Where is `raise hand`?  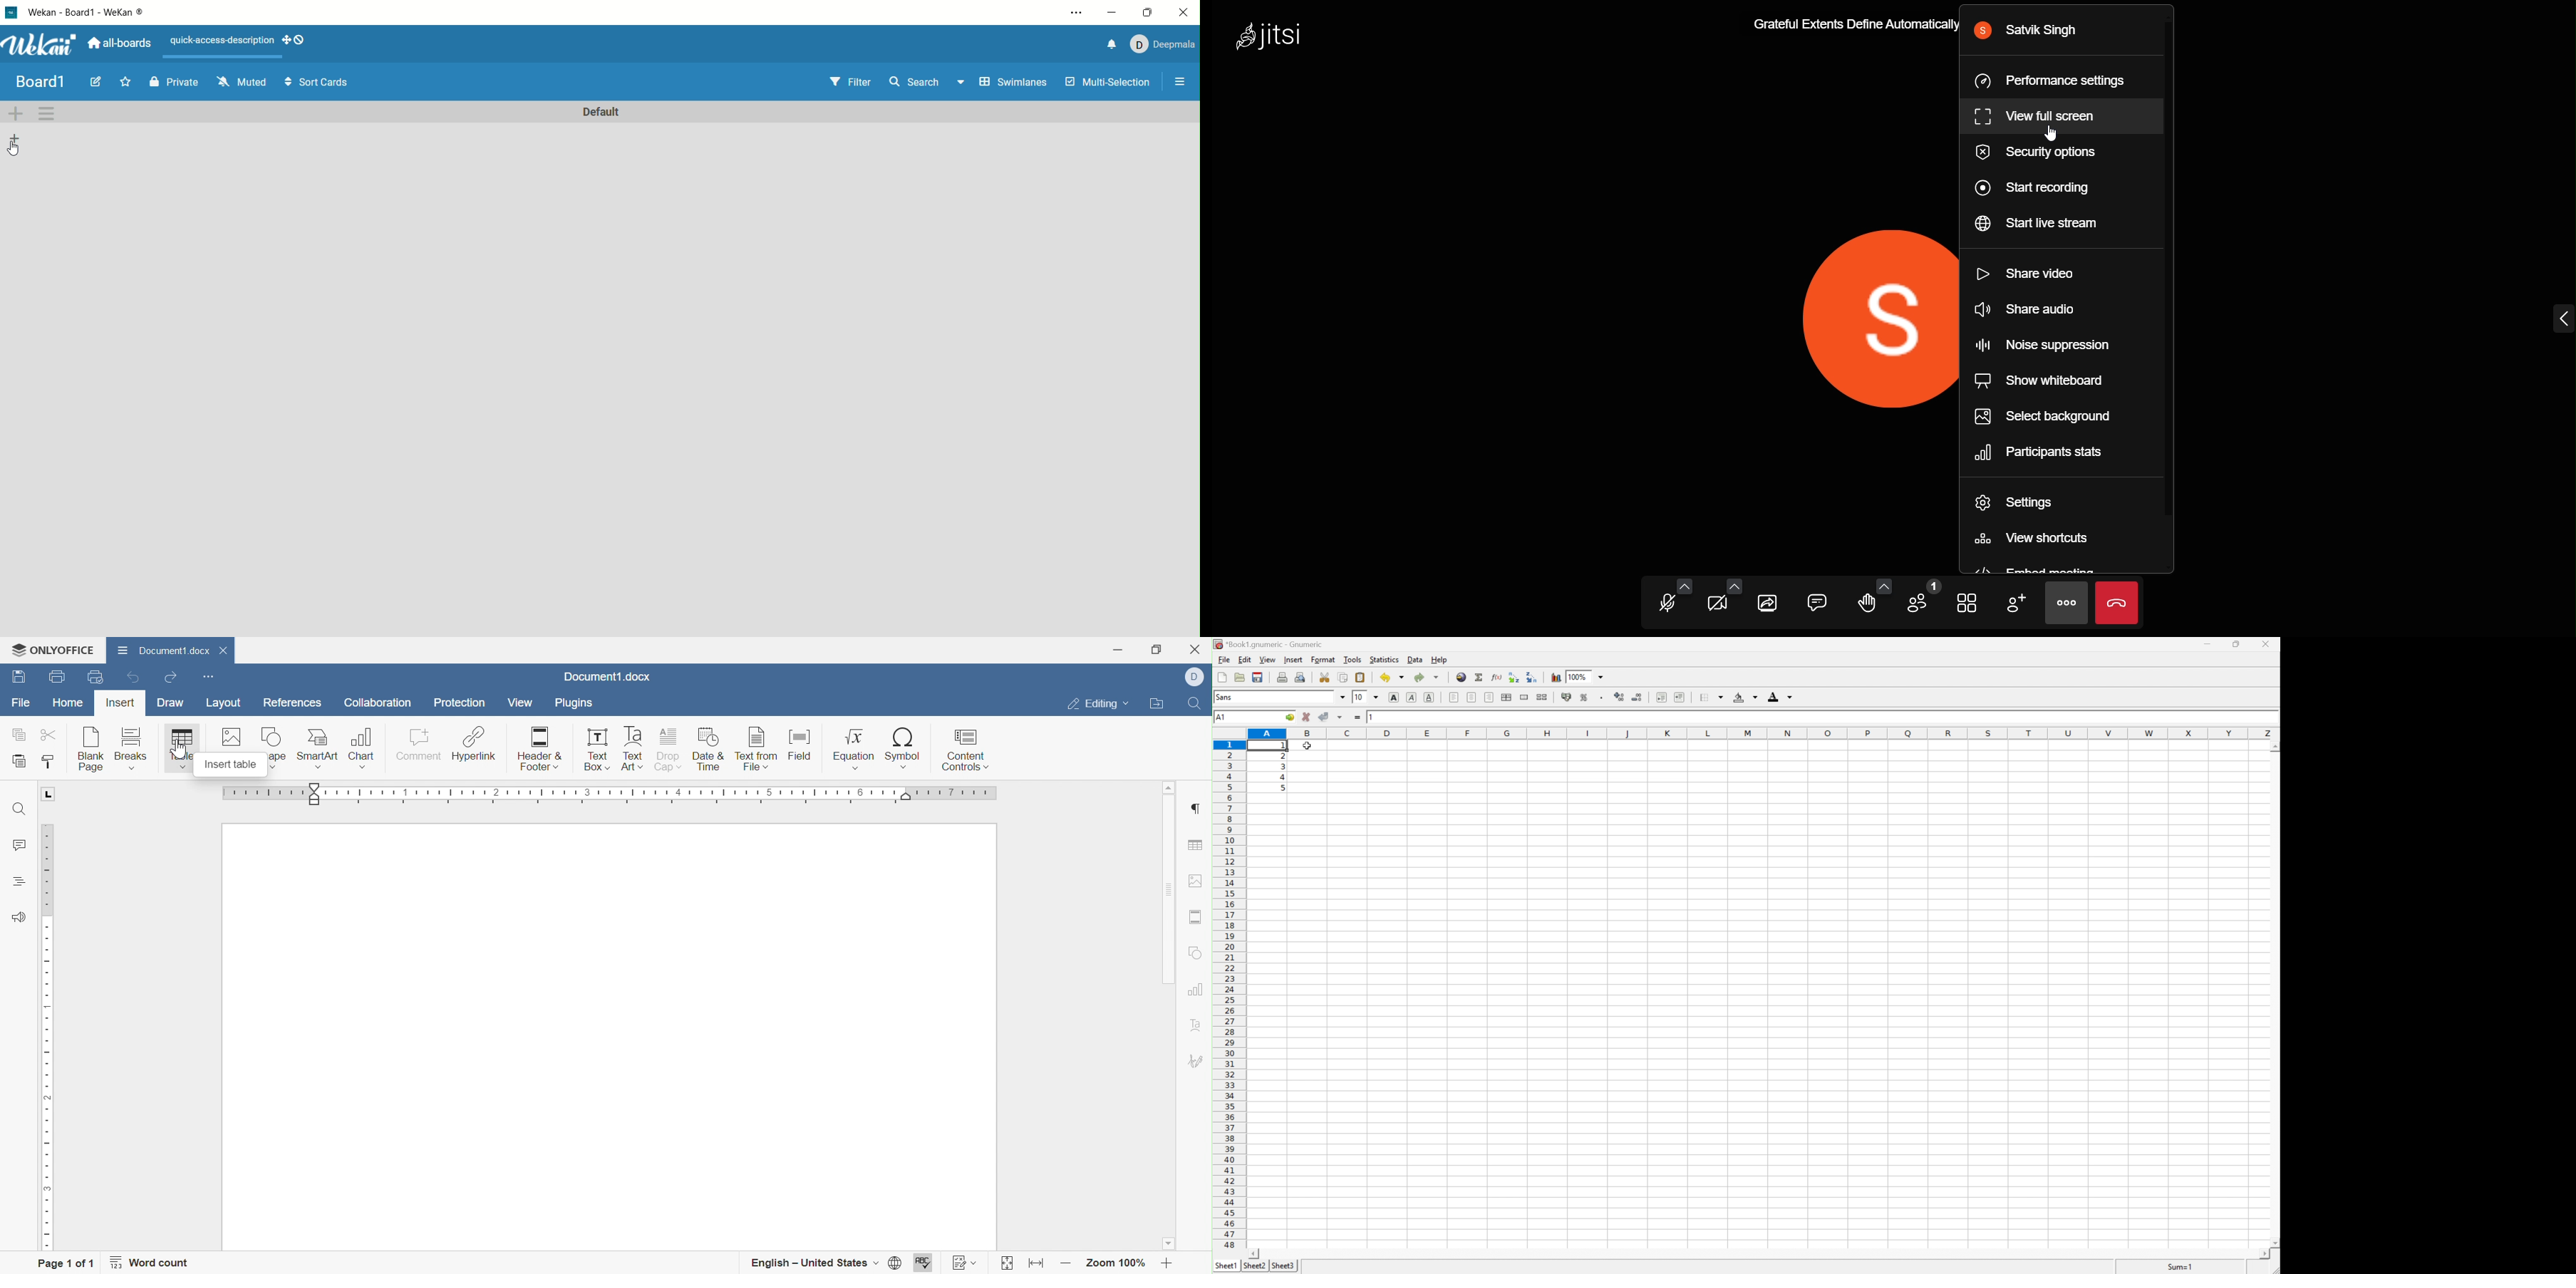
raise hand is located at coordinates (1868, 606).